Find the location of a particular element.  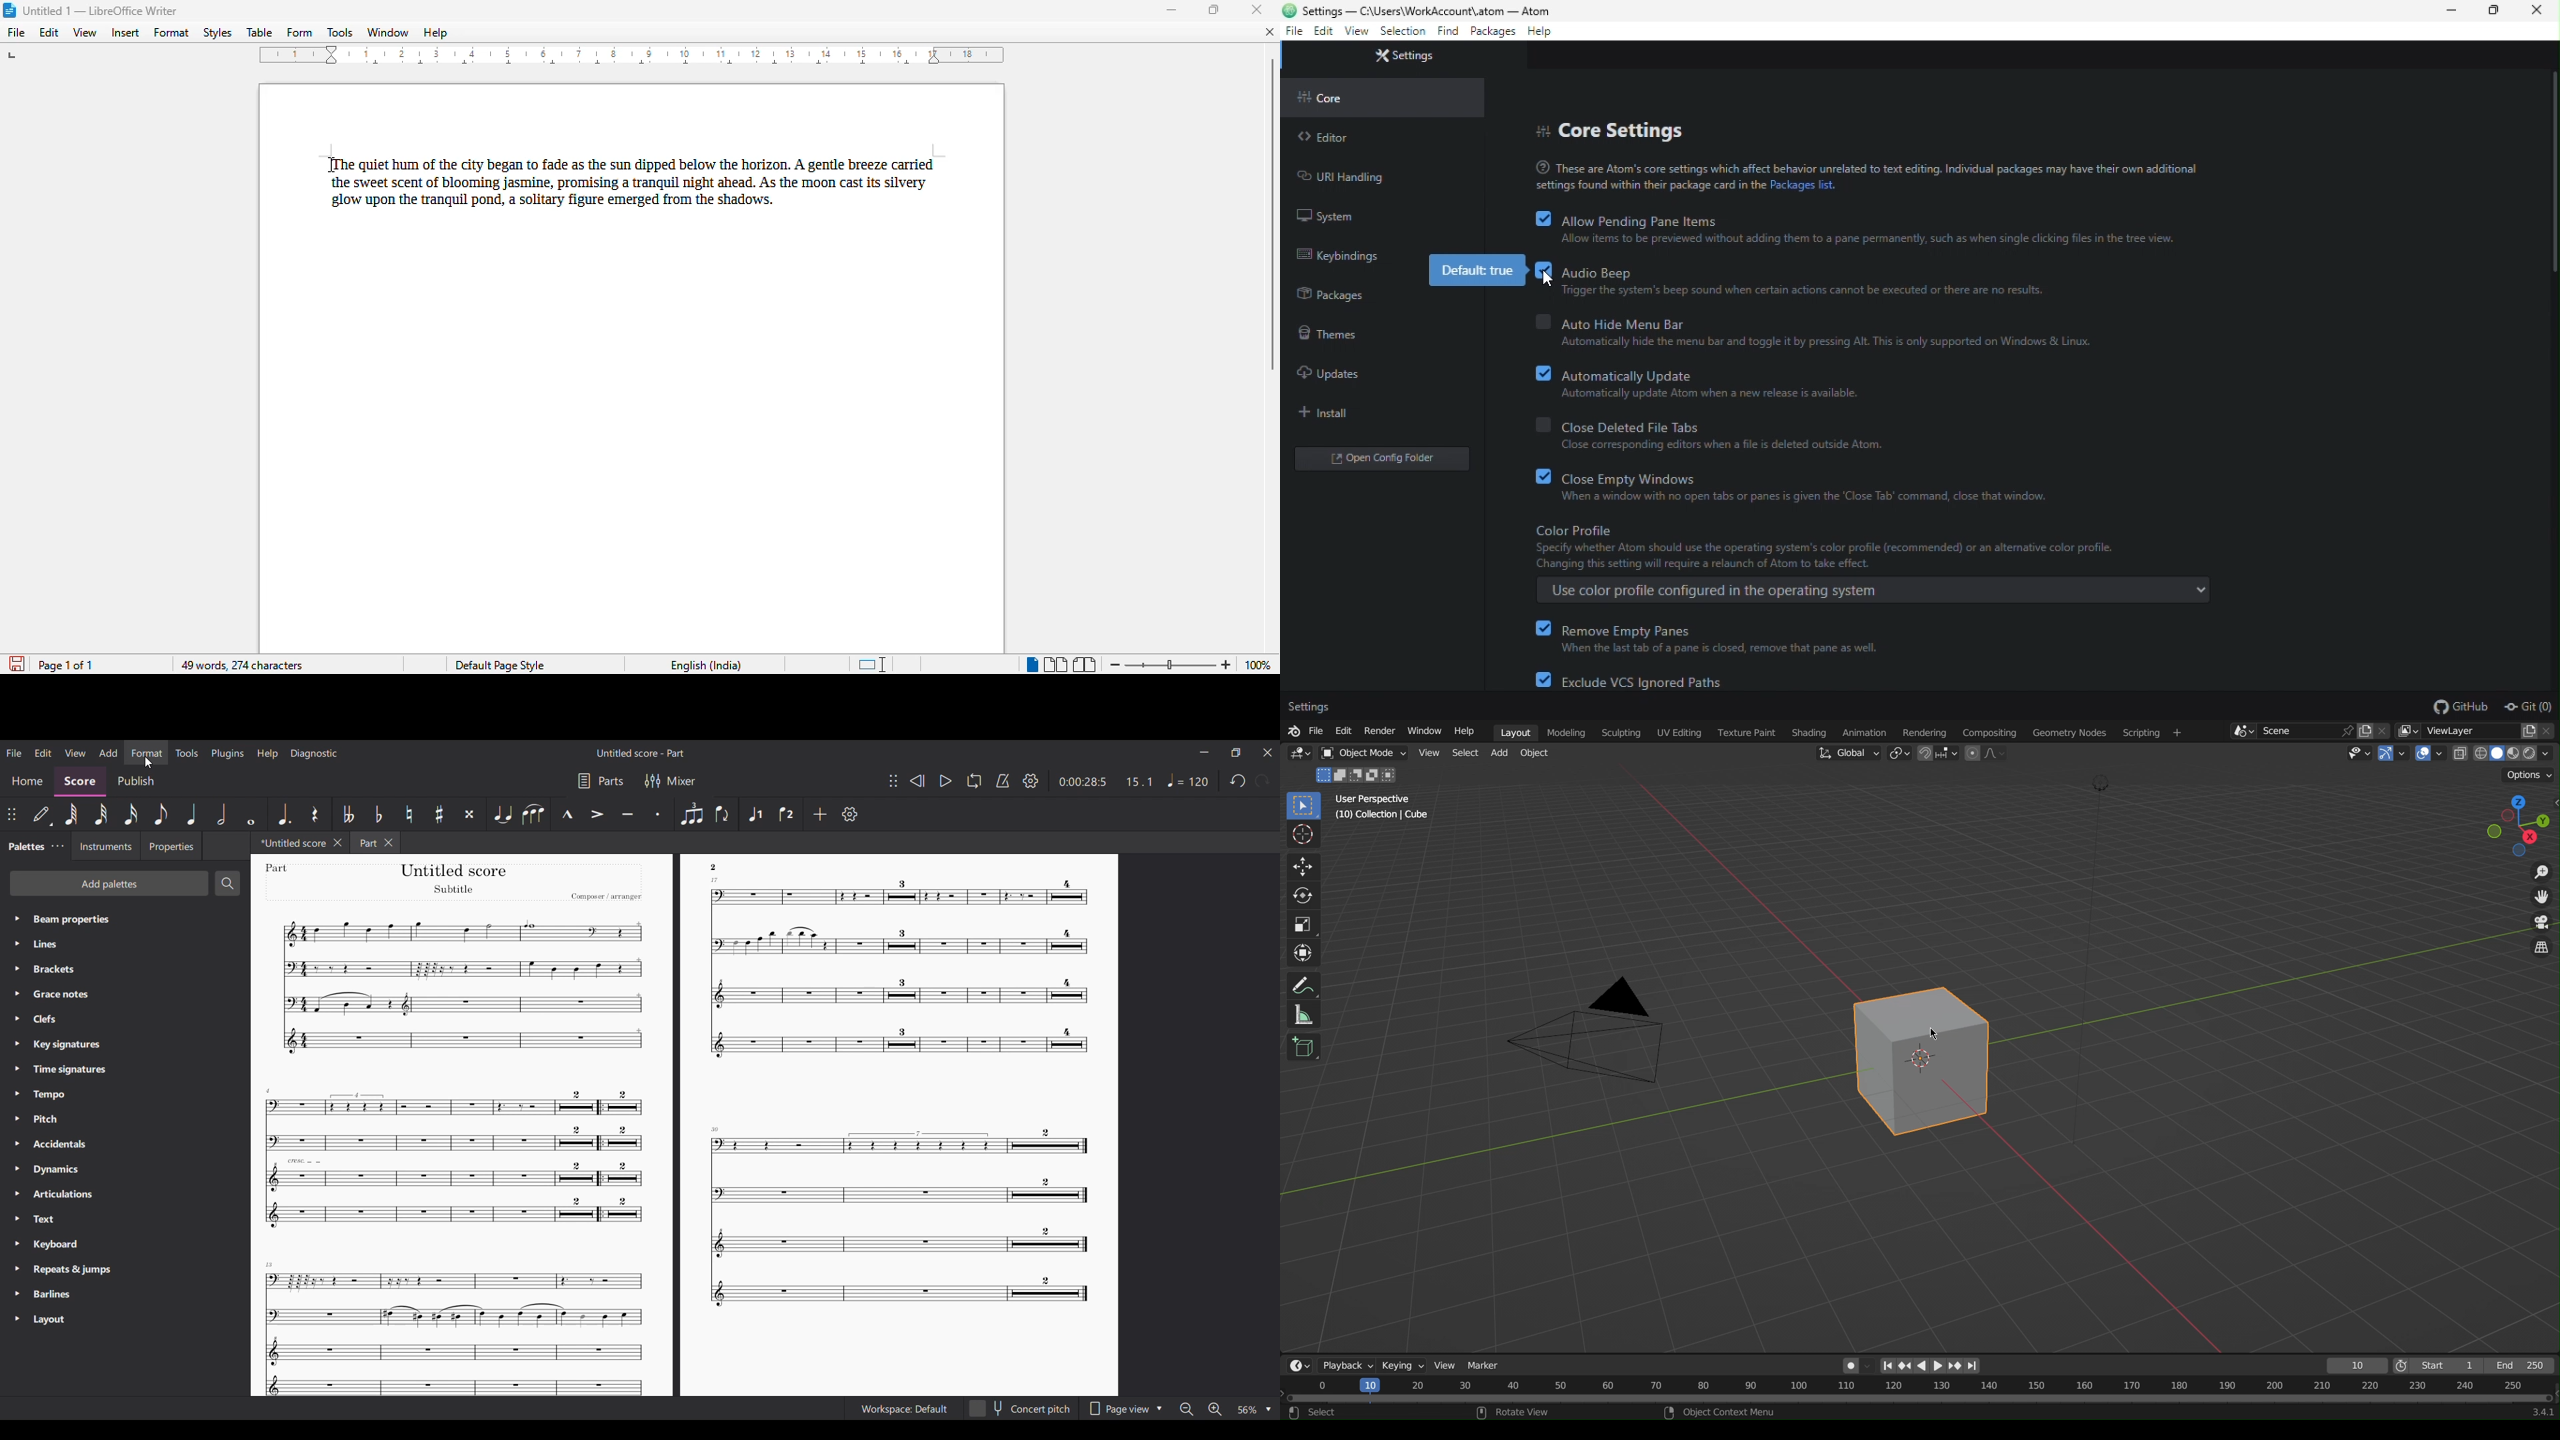

8th note is located at coordinates (161, 814).